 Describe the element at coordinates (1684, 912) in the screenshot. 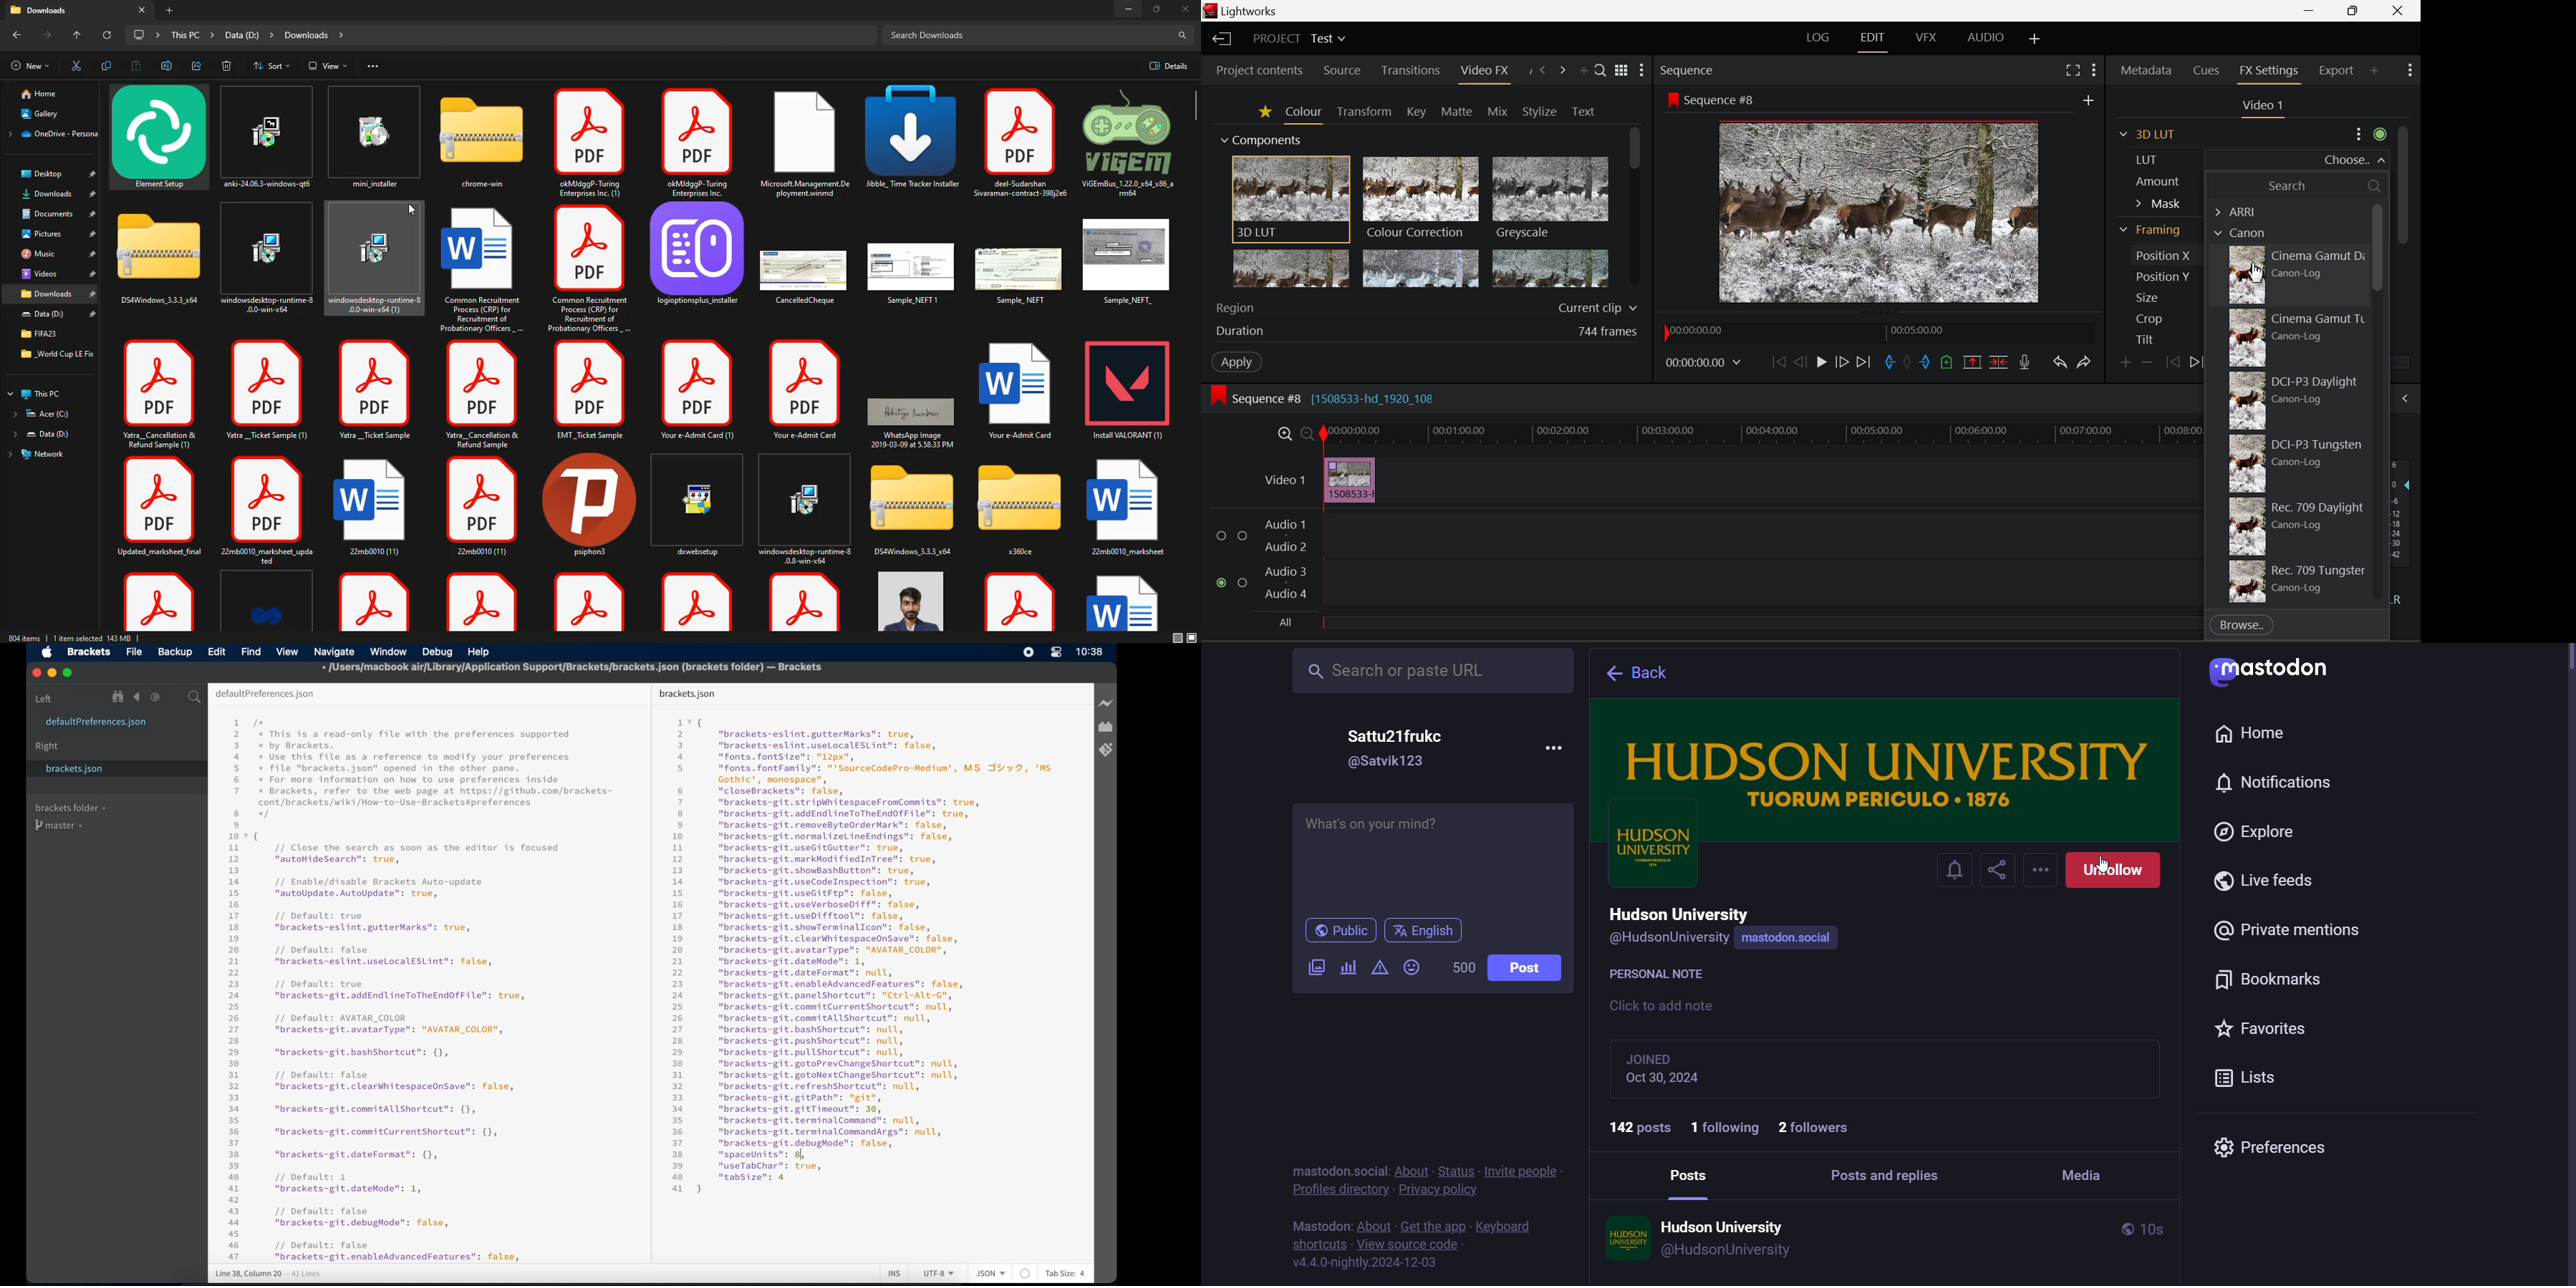

I see `Hudson University` at that location.